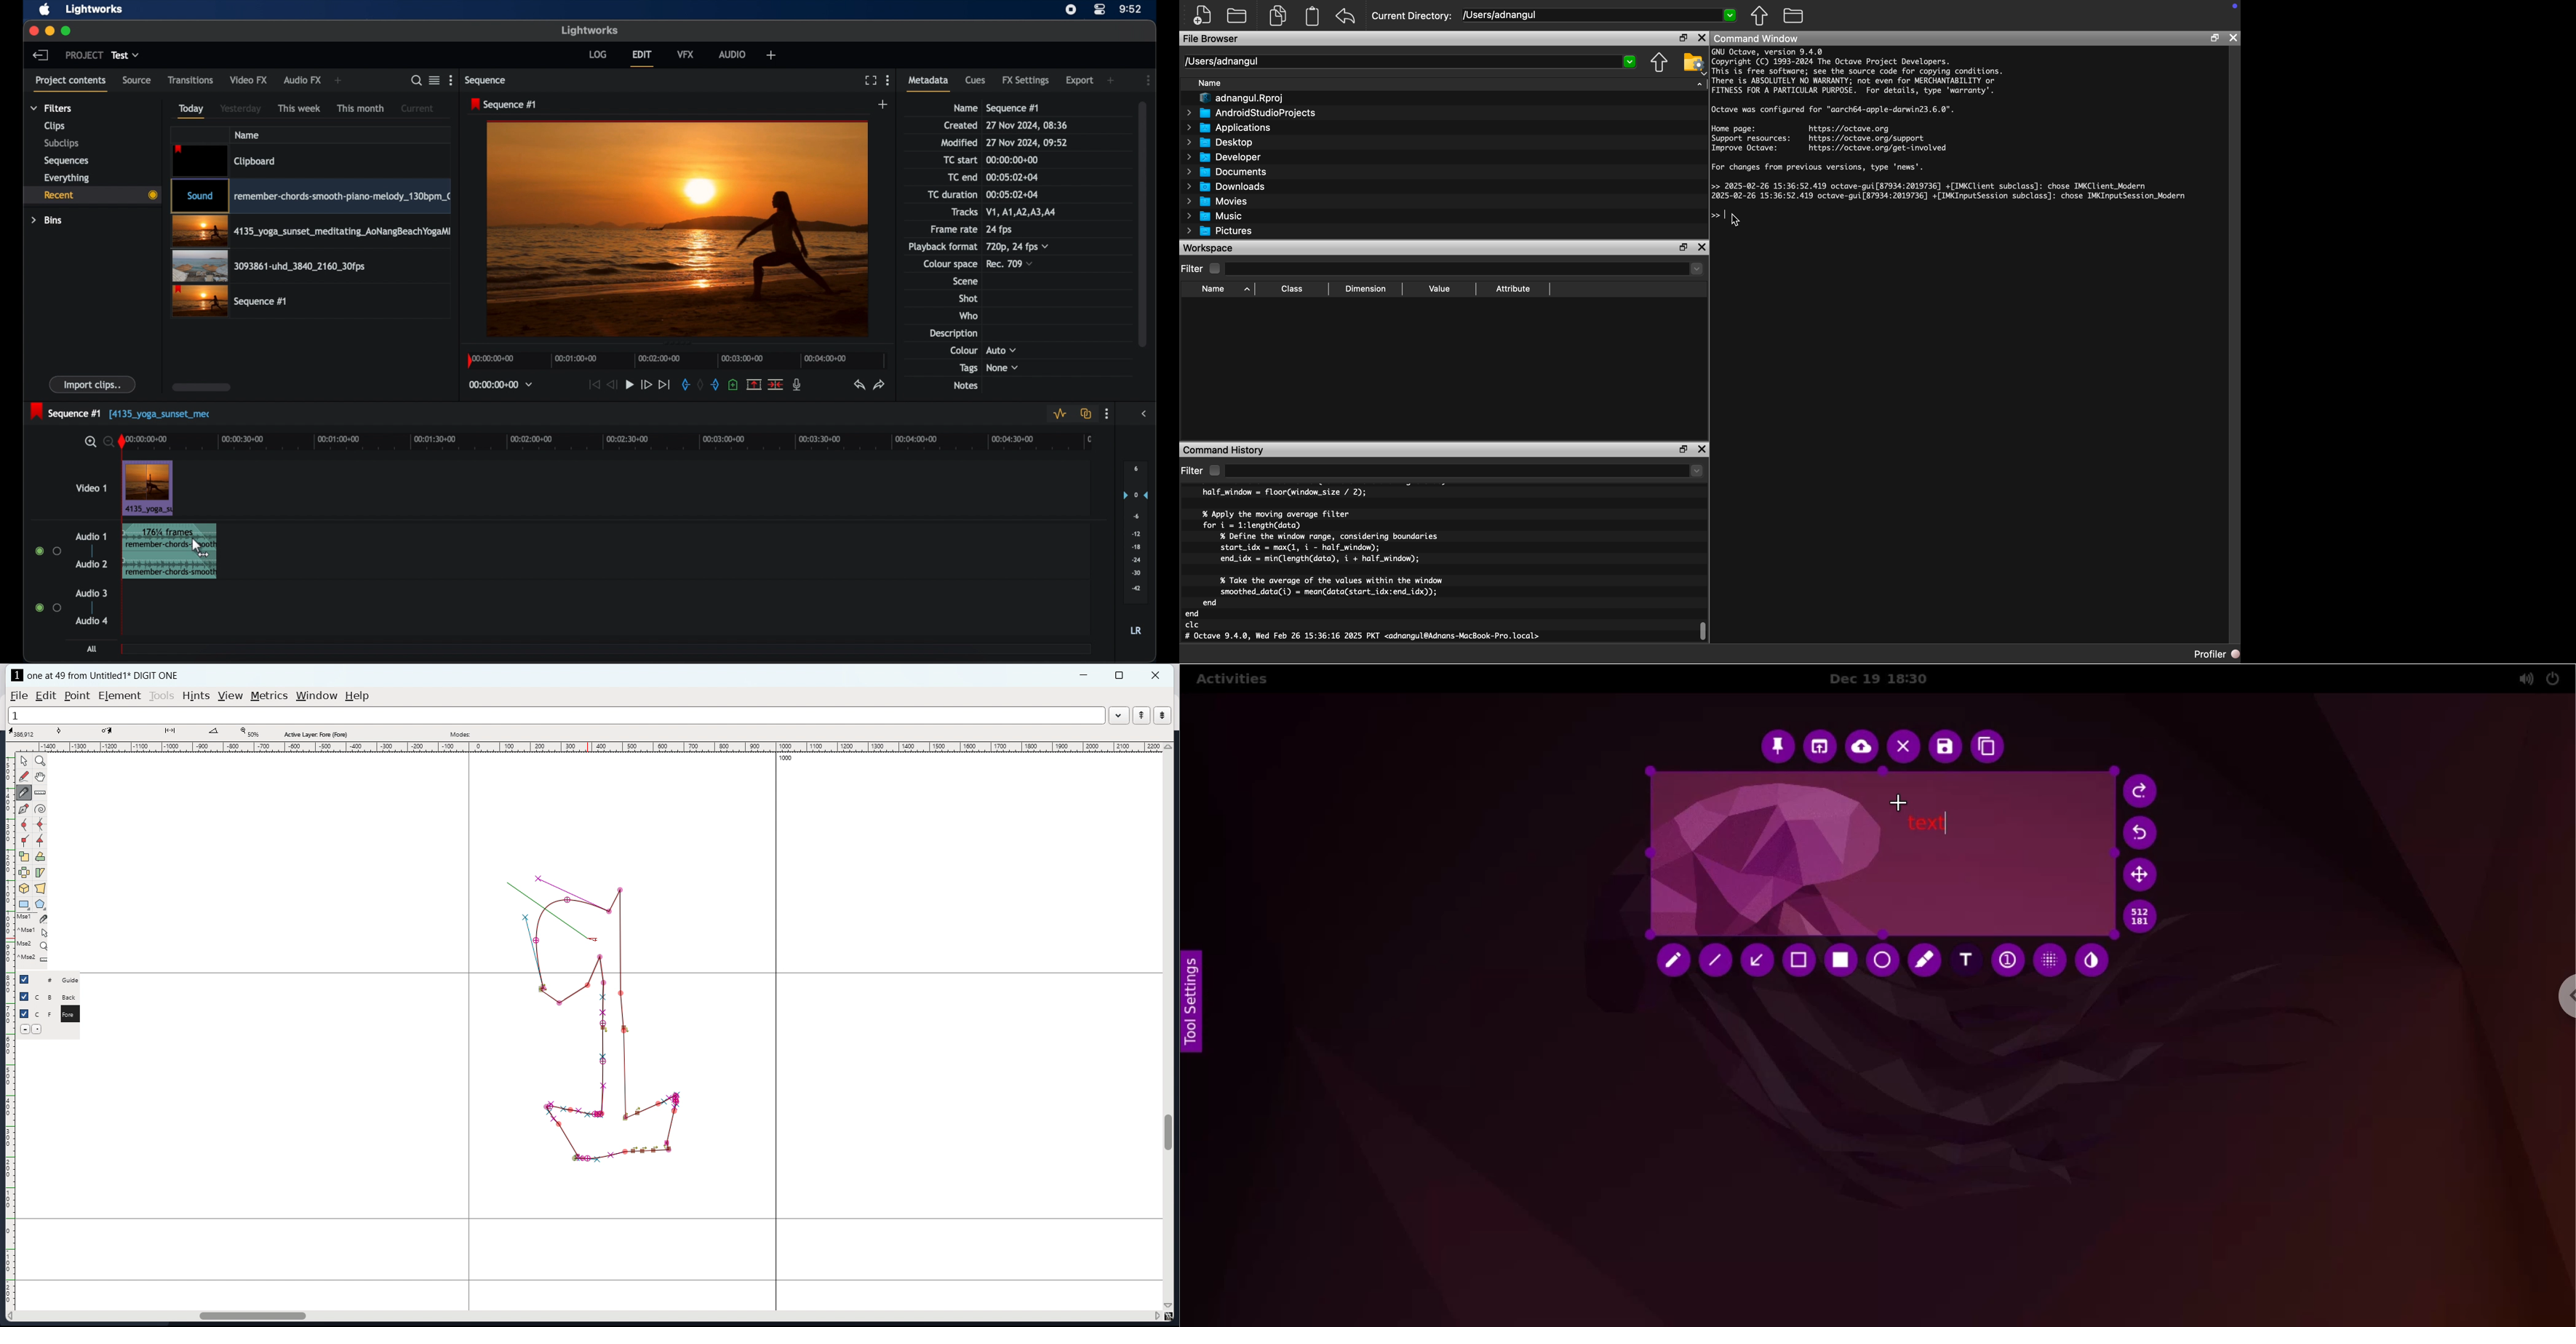 This screenshot has height=1344, width=2576. Describe the element at coordinates (733, 385) in the screenshot. I see `add a cue at the current position` at that location.